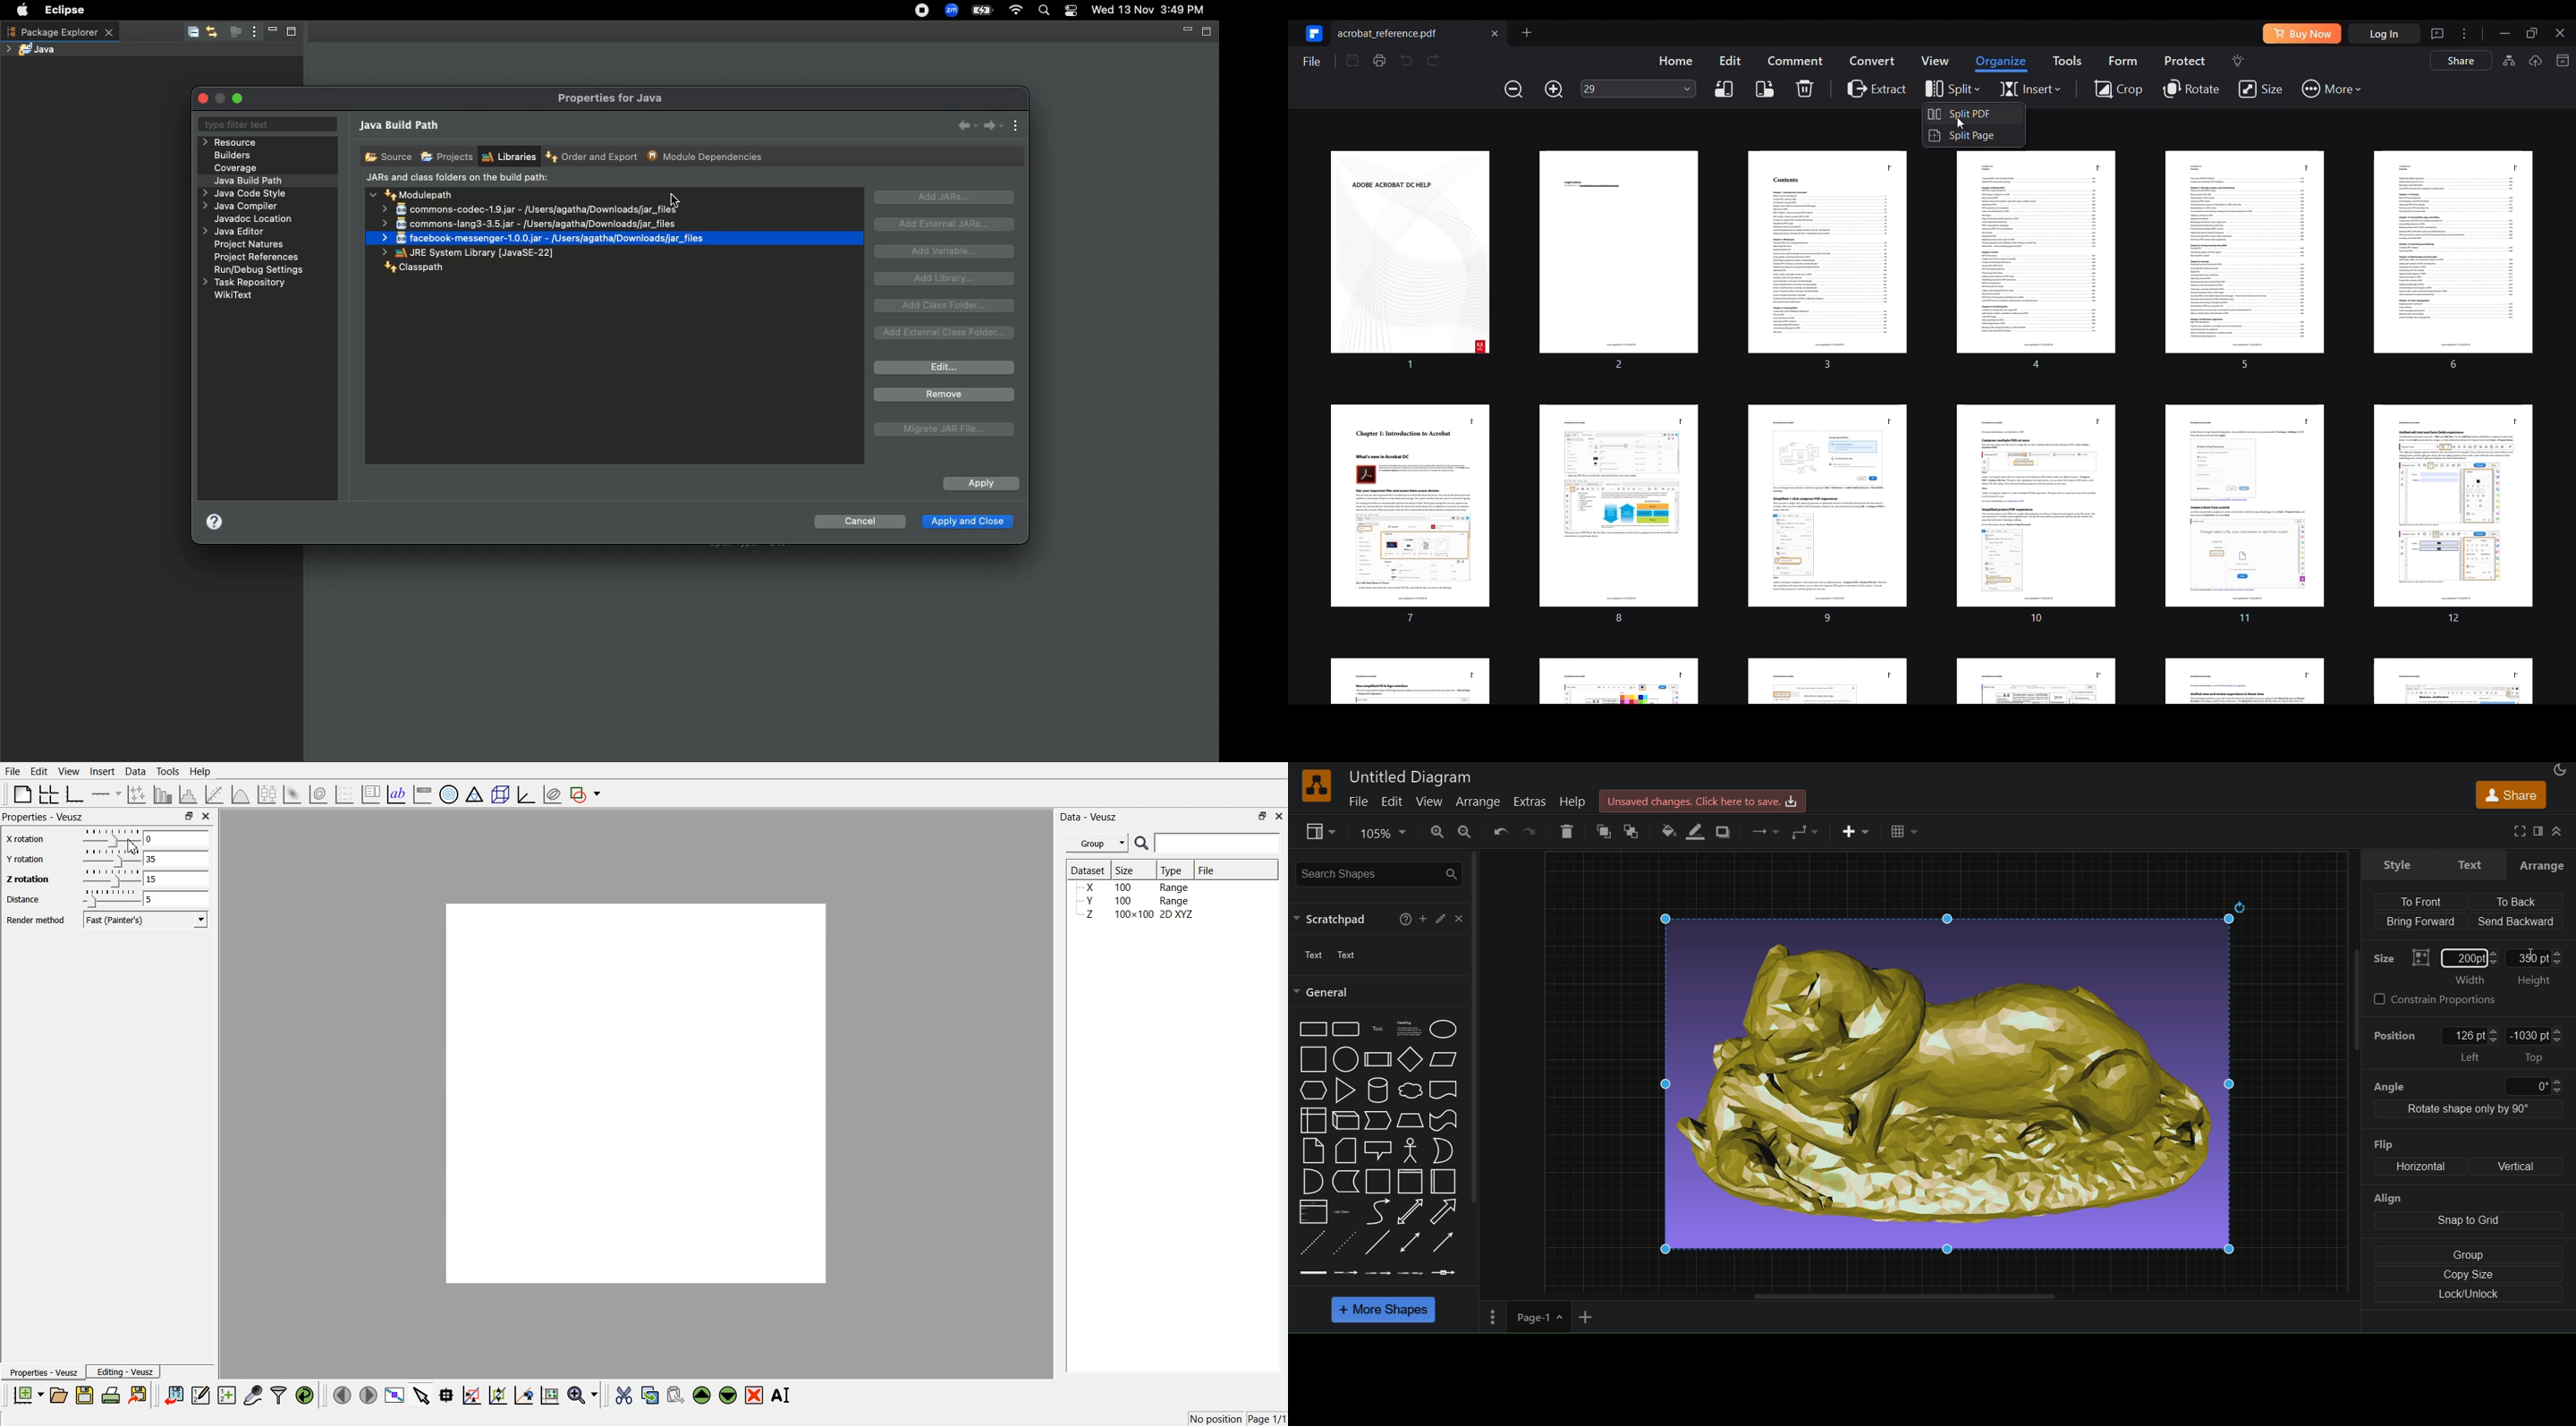 The image size is (2576, 1428). What do you see at coordinates (585, 794) in the screenshot?
I see `Add shape to the plot` at bounding box center [585, 794].